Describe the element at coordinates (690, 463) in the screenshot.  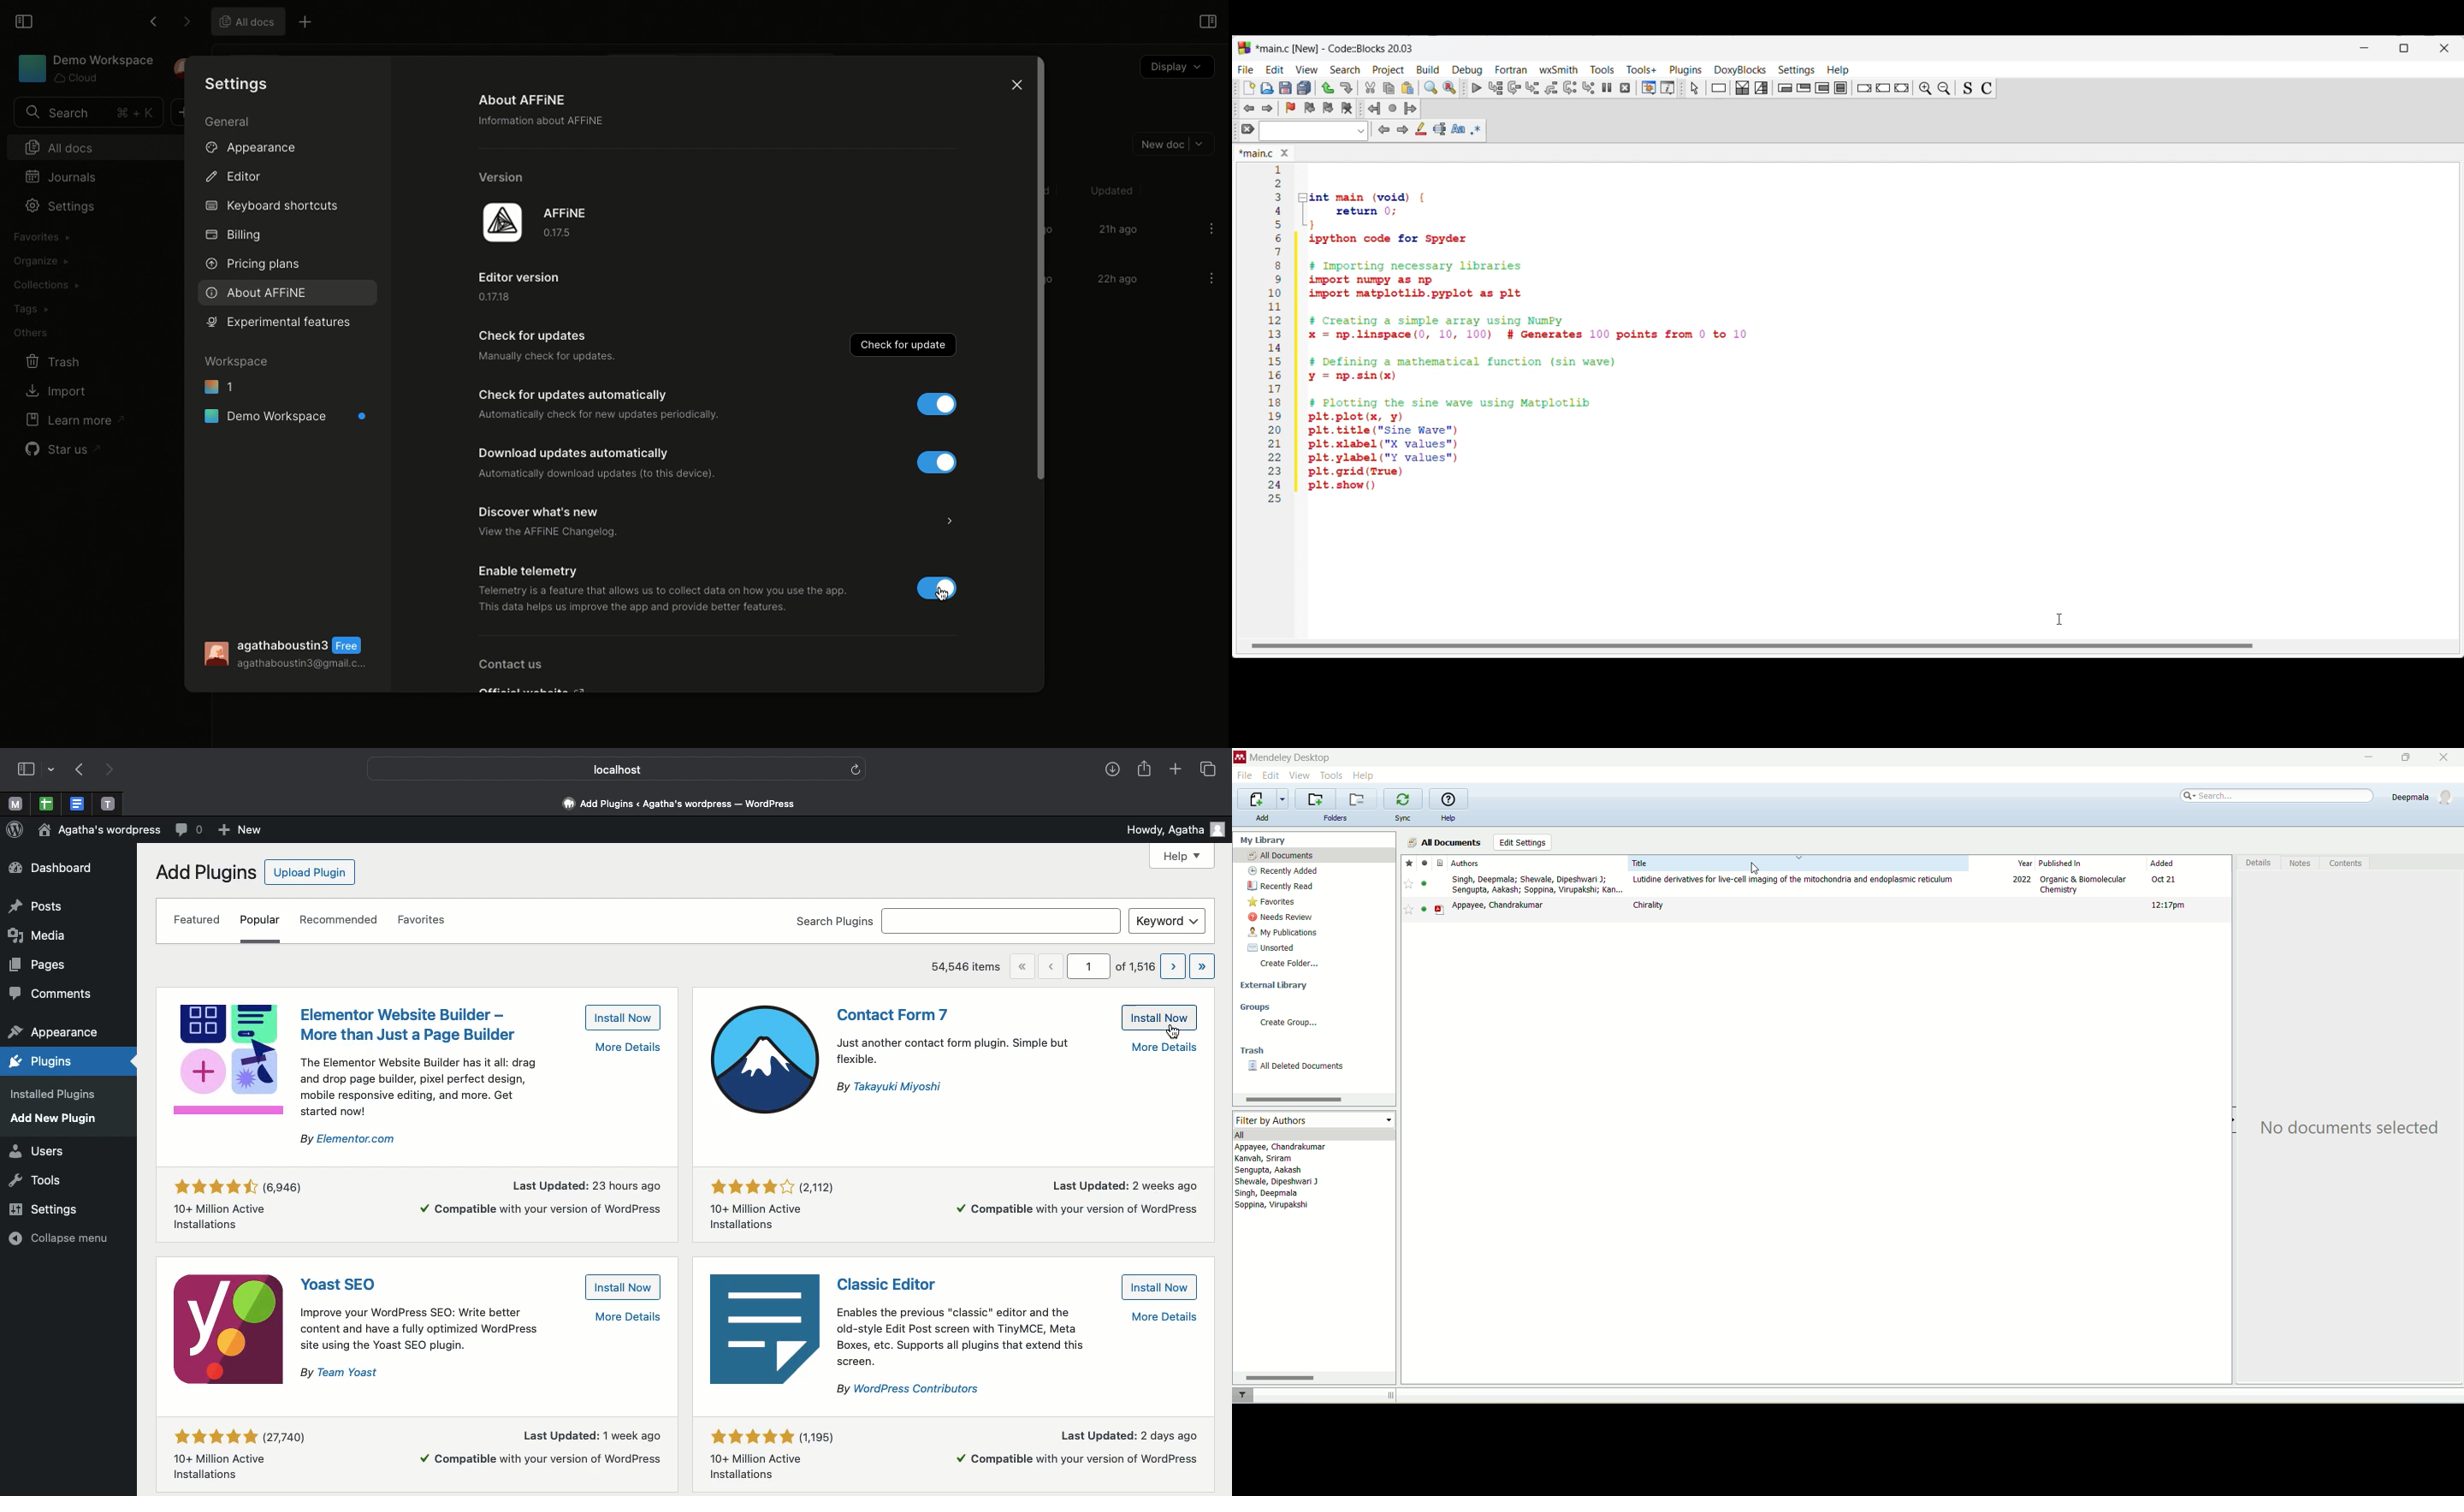
I see `Download update automatically` at that location.